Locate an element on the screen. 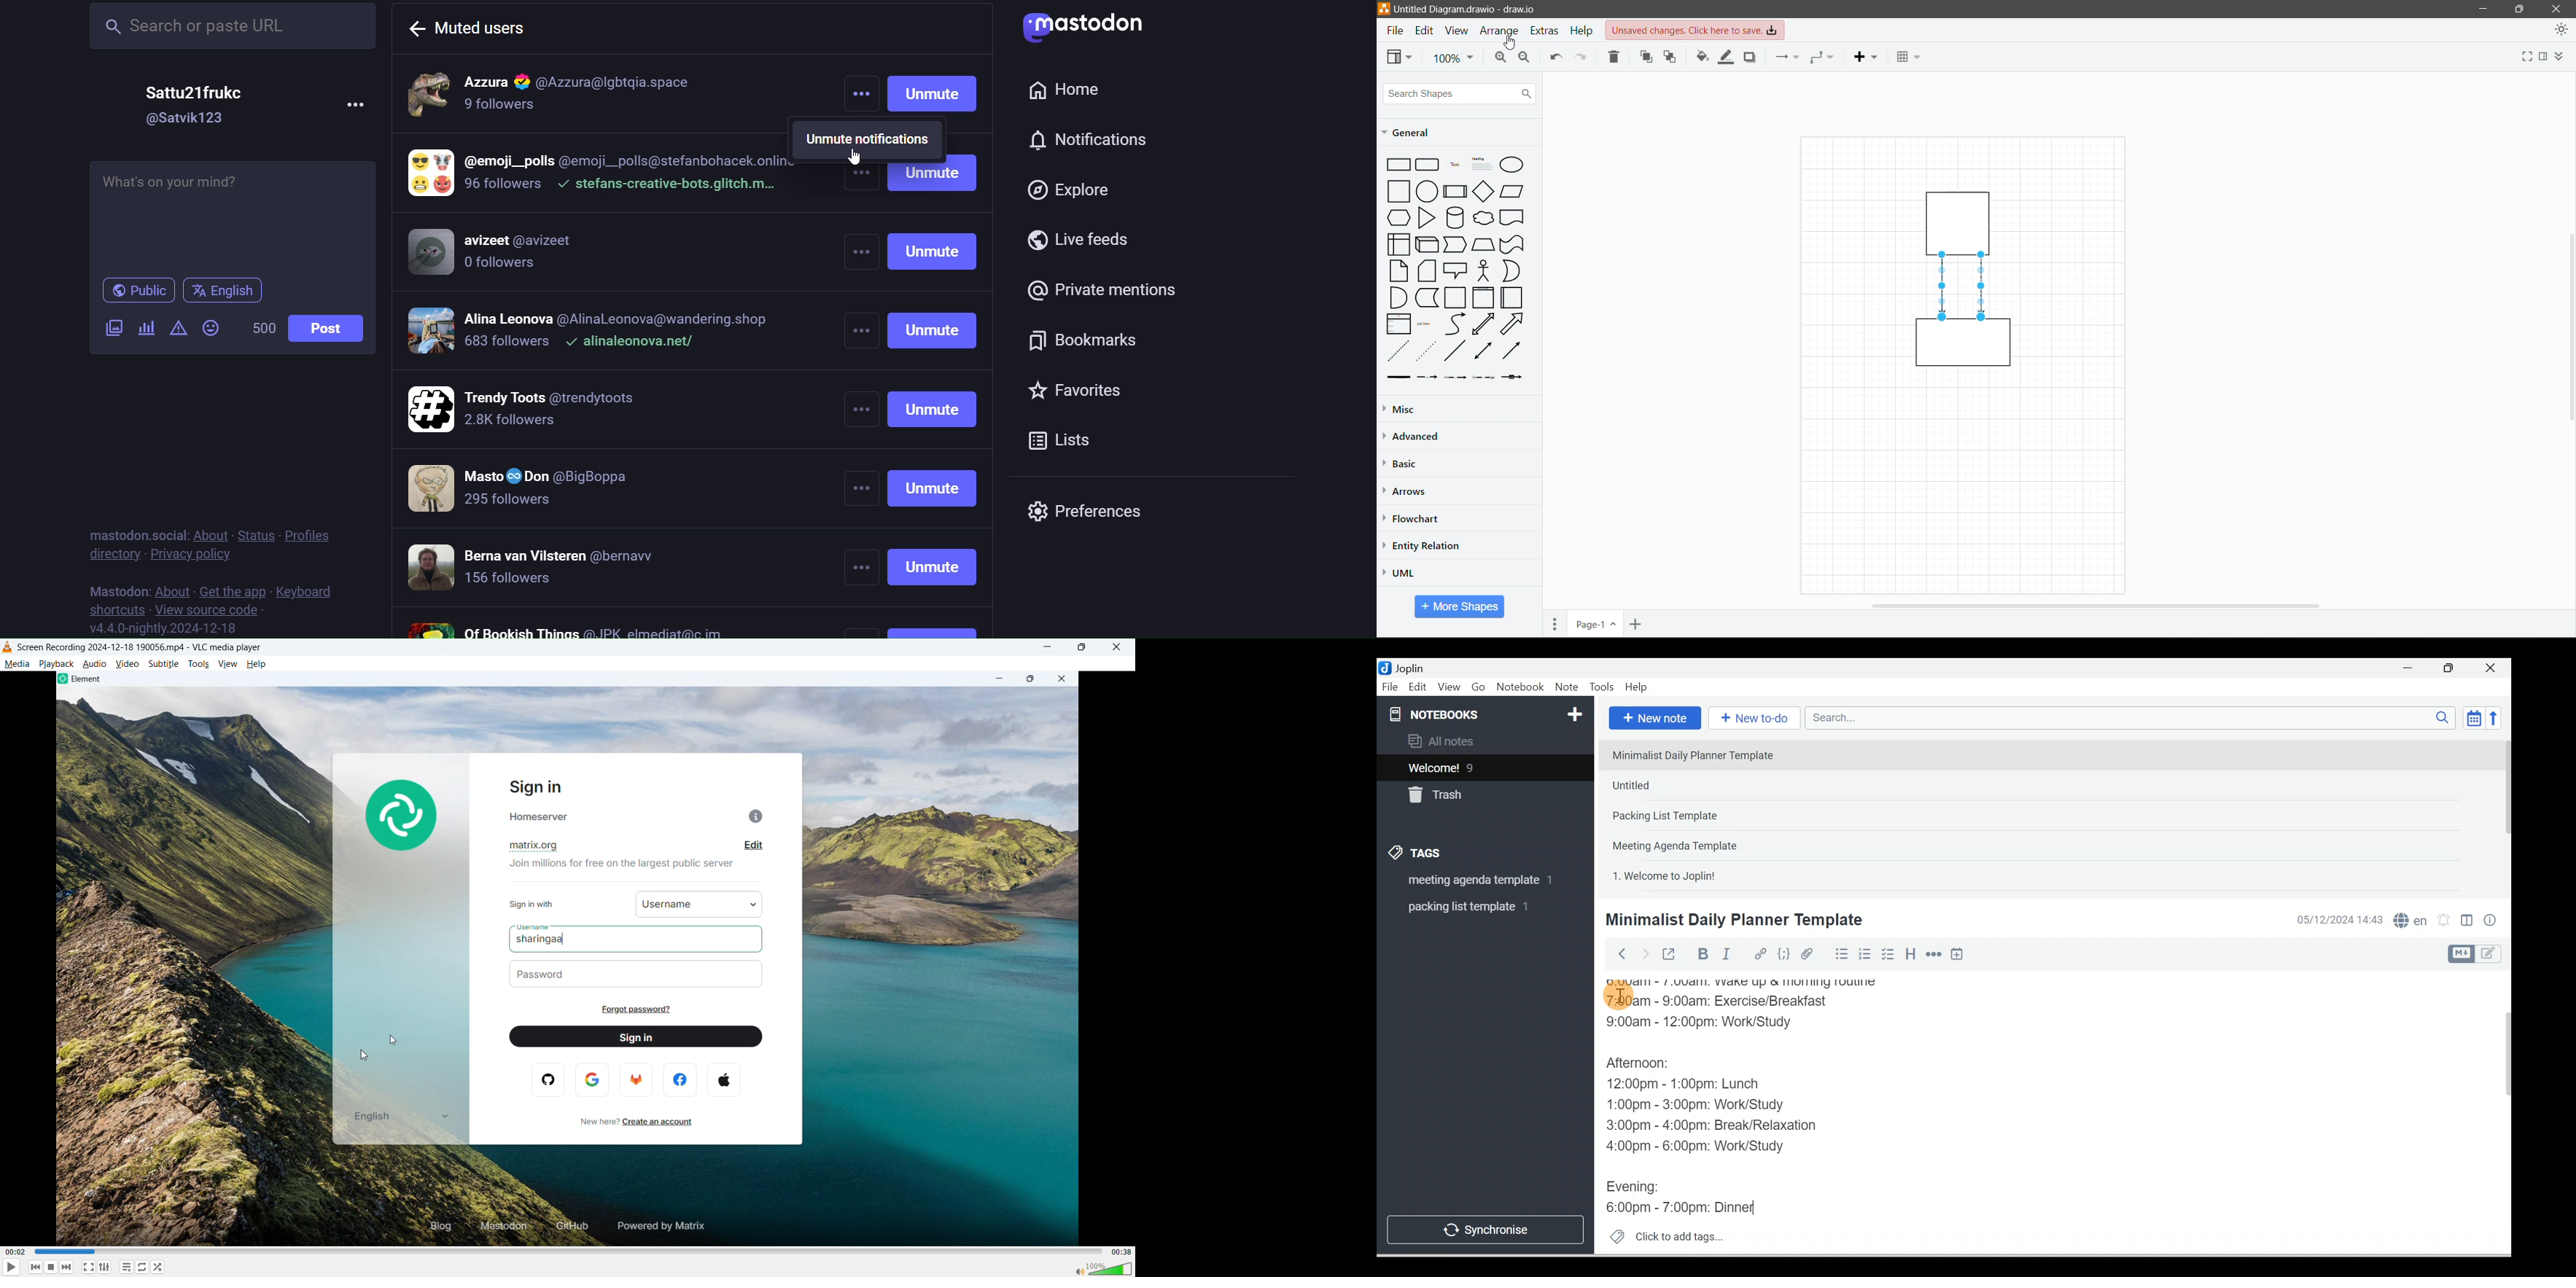  Zoom In is located at coordinates (1498, 59).